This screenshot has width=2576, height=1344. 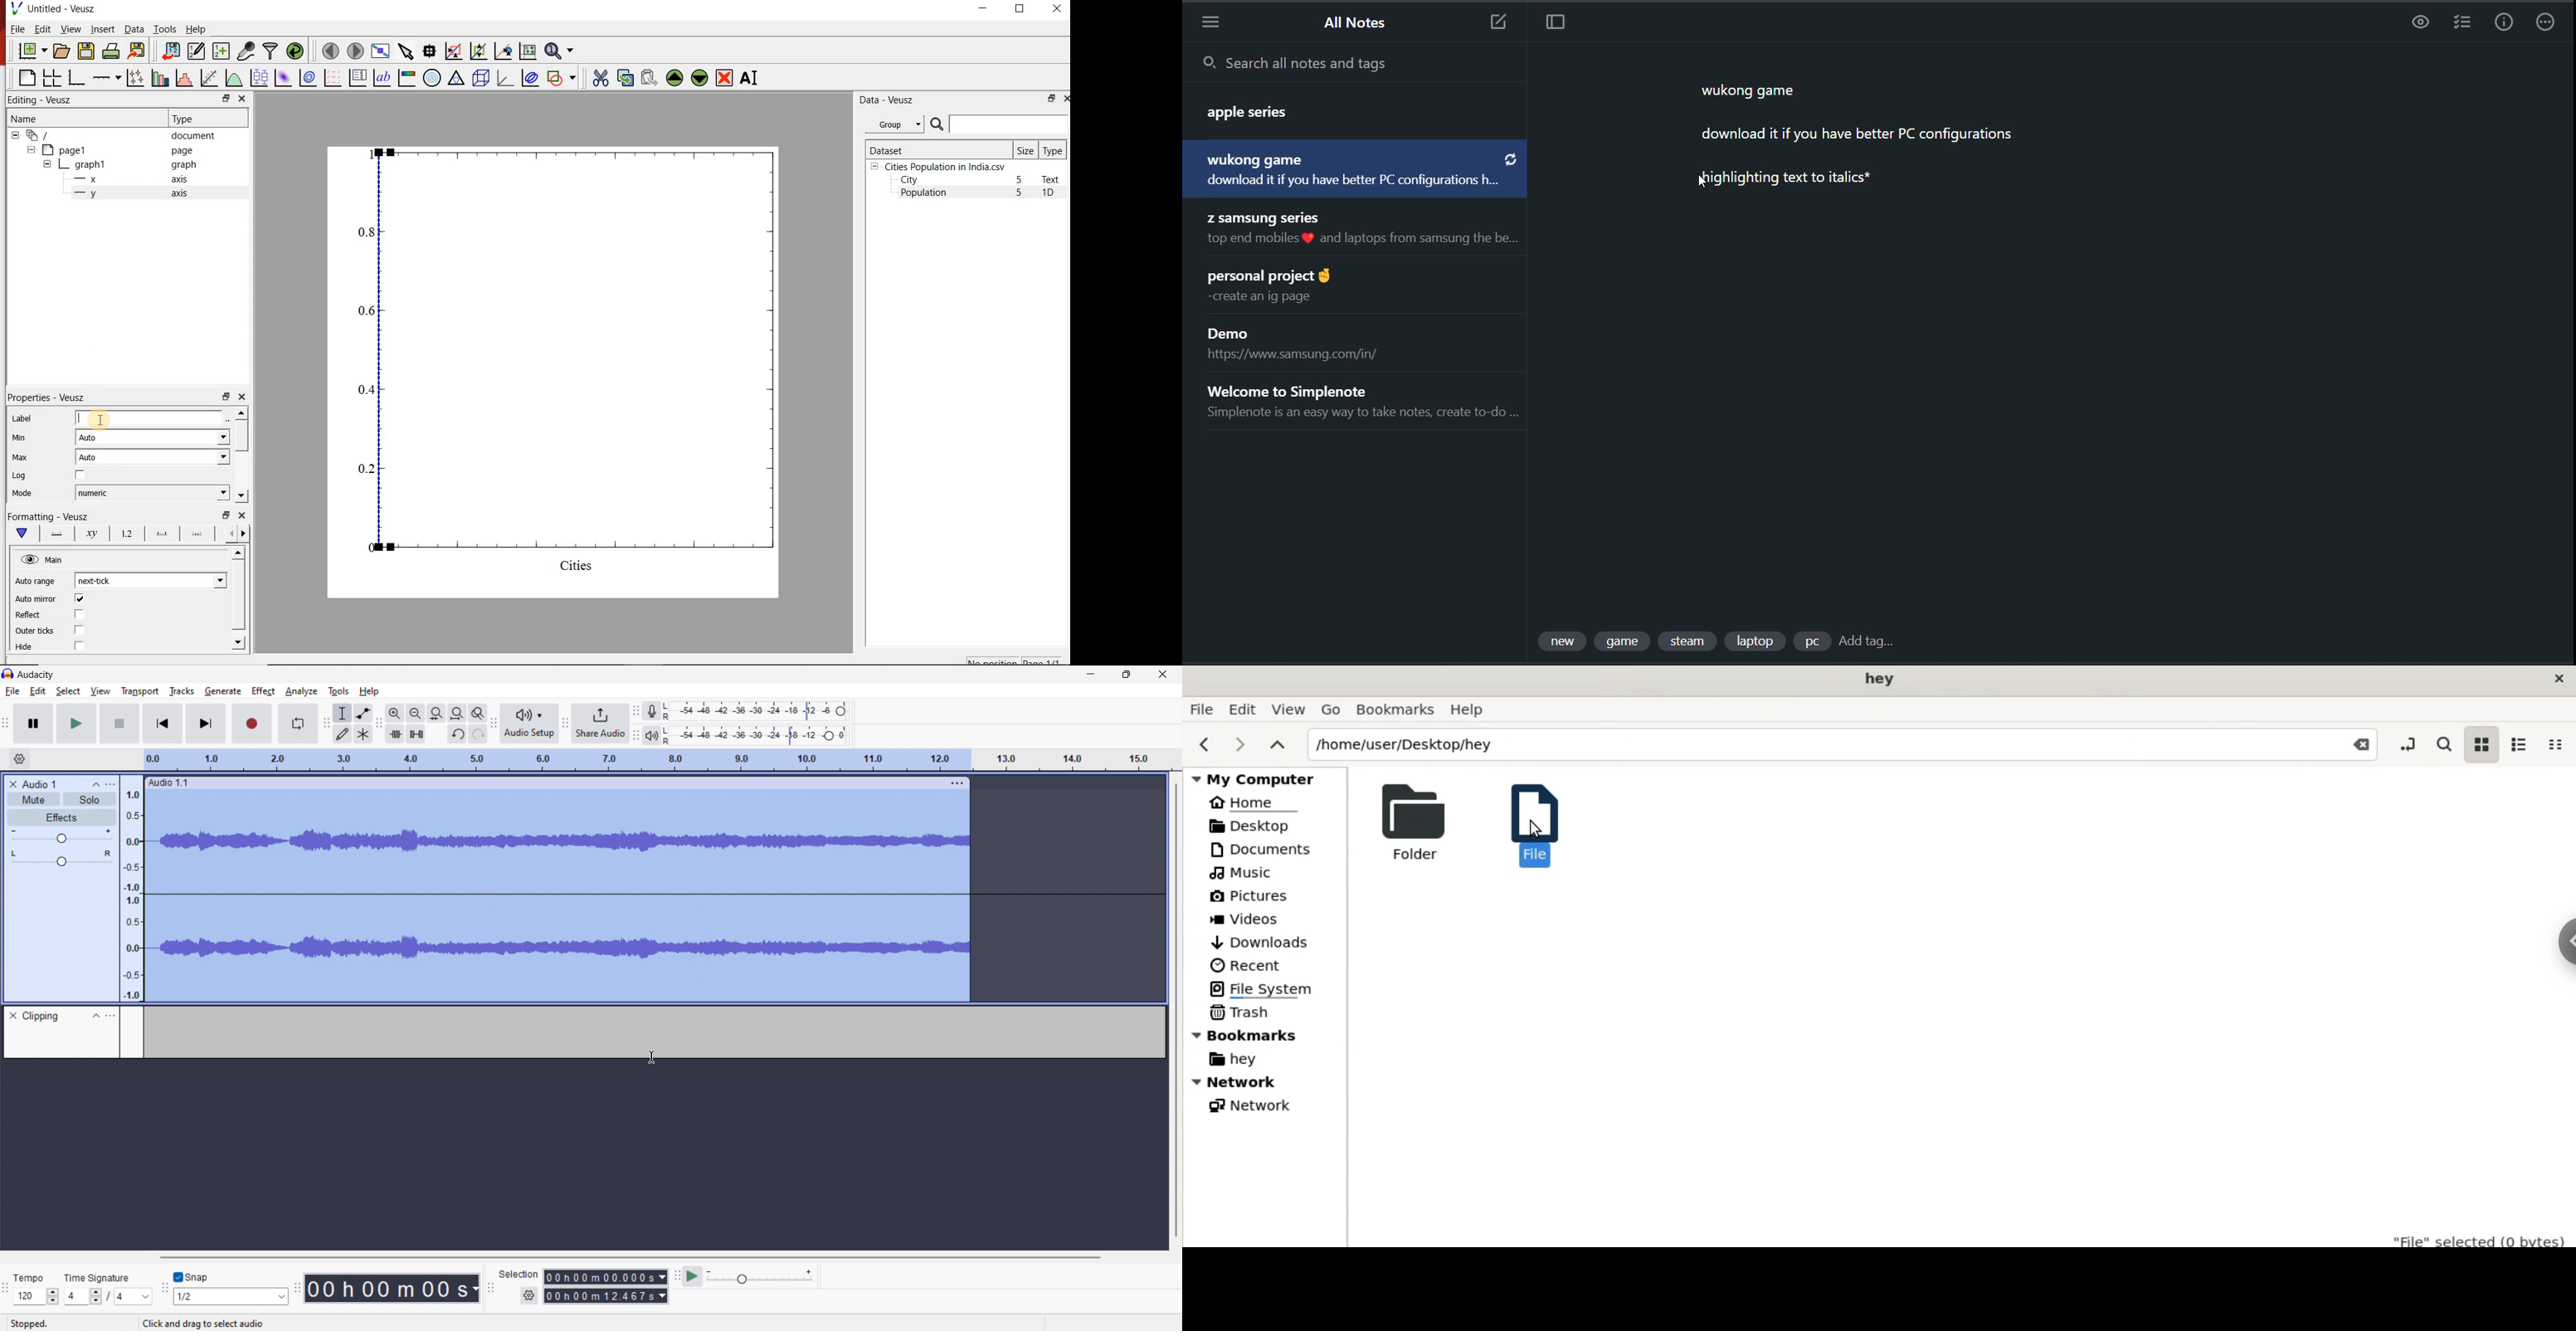 I want to click on effect, so click(x=264, y=691).